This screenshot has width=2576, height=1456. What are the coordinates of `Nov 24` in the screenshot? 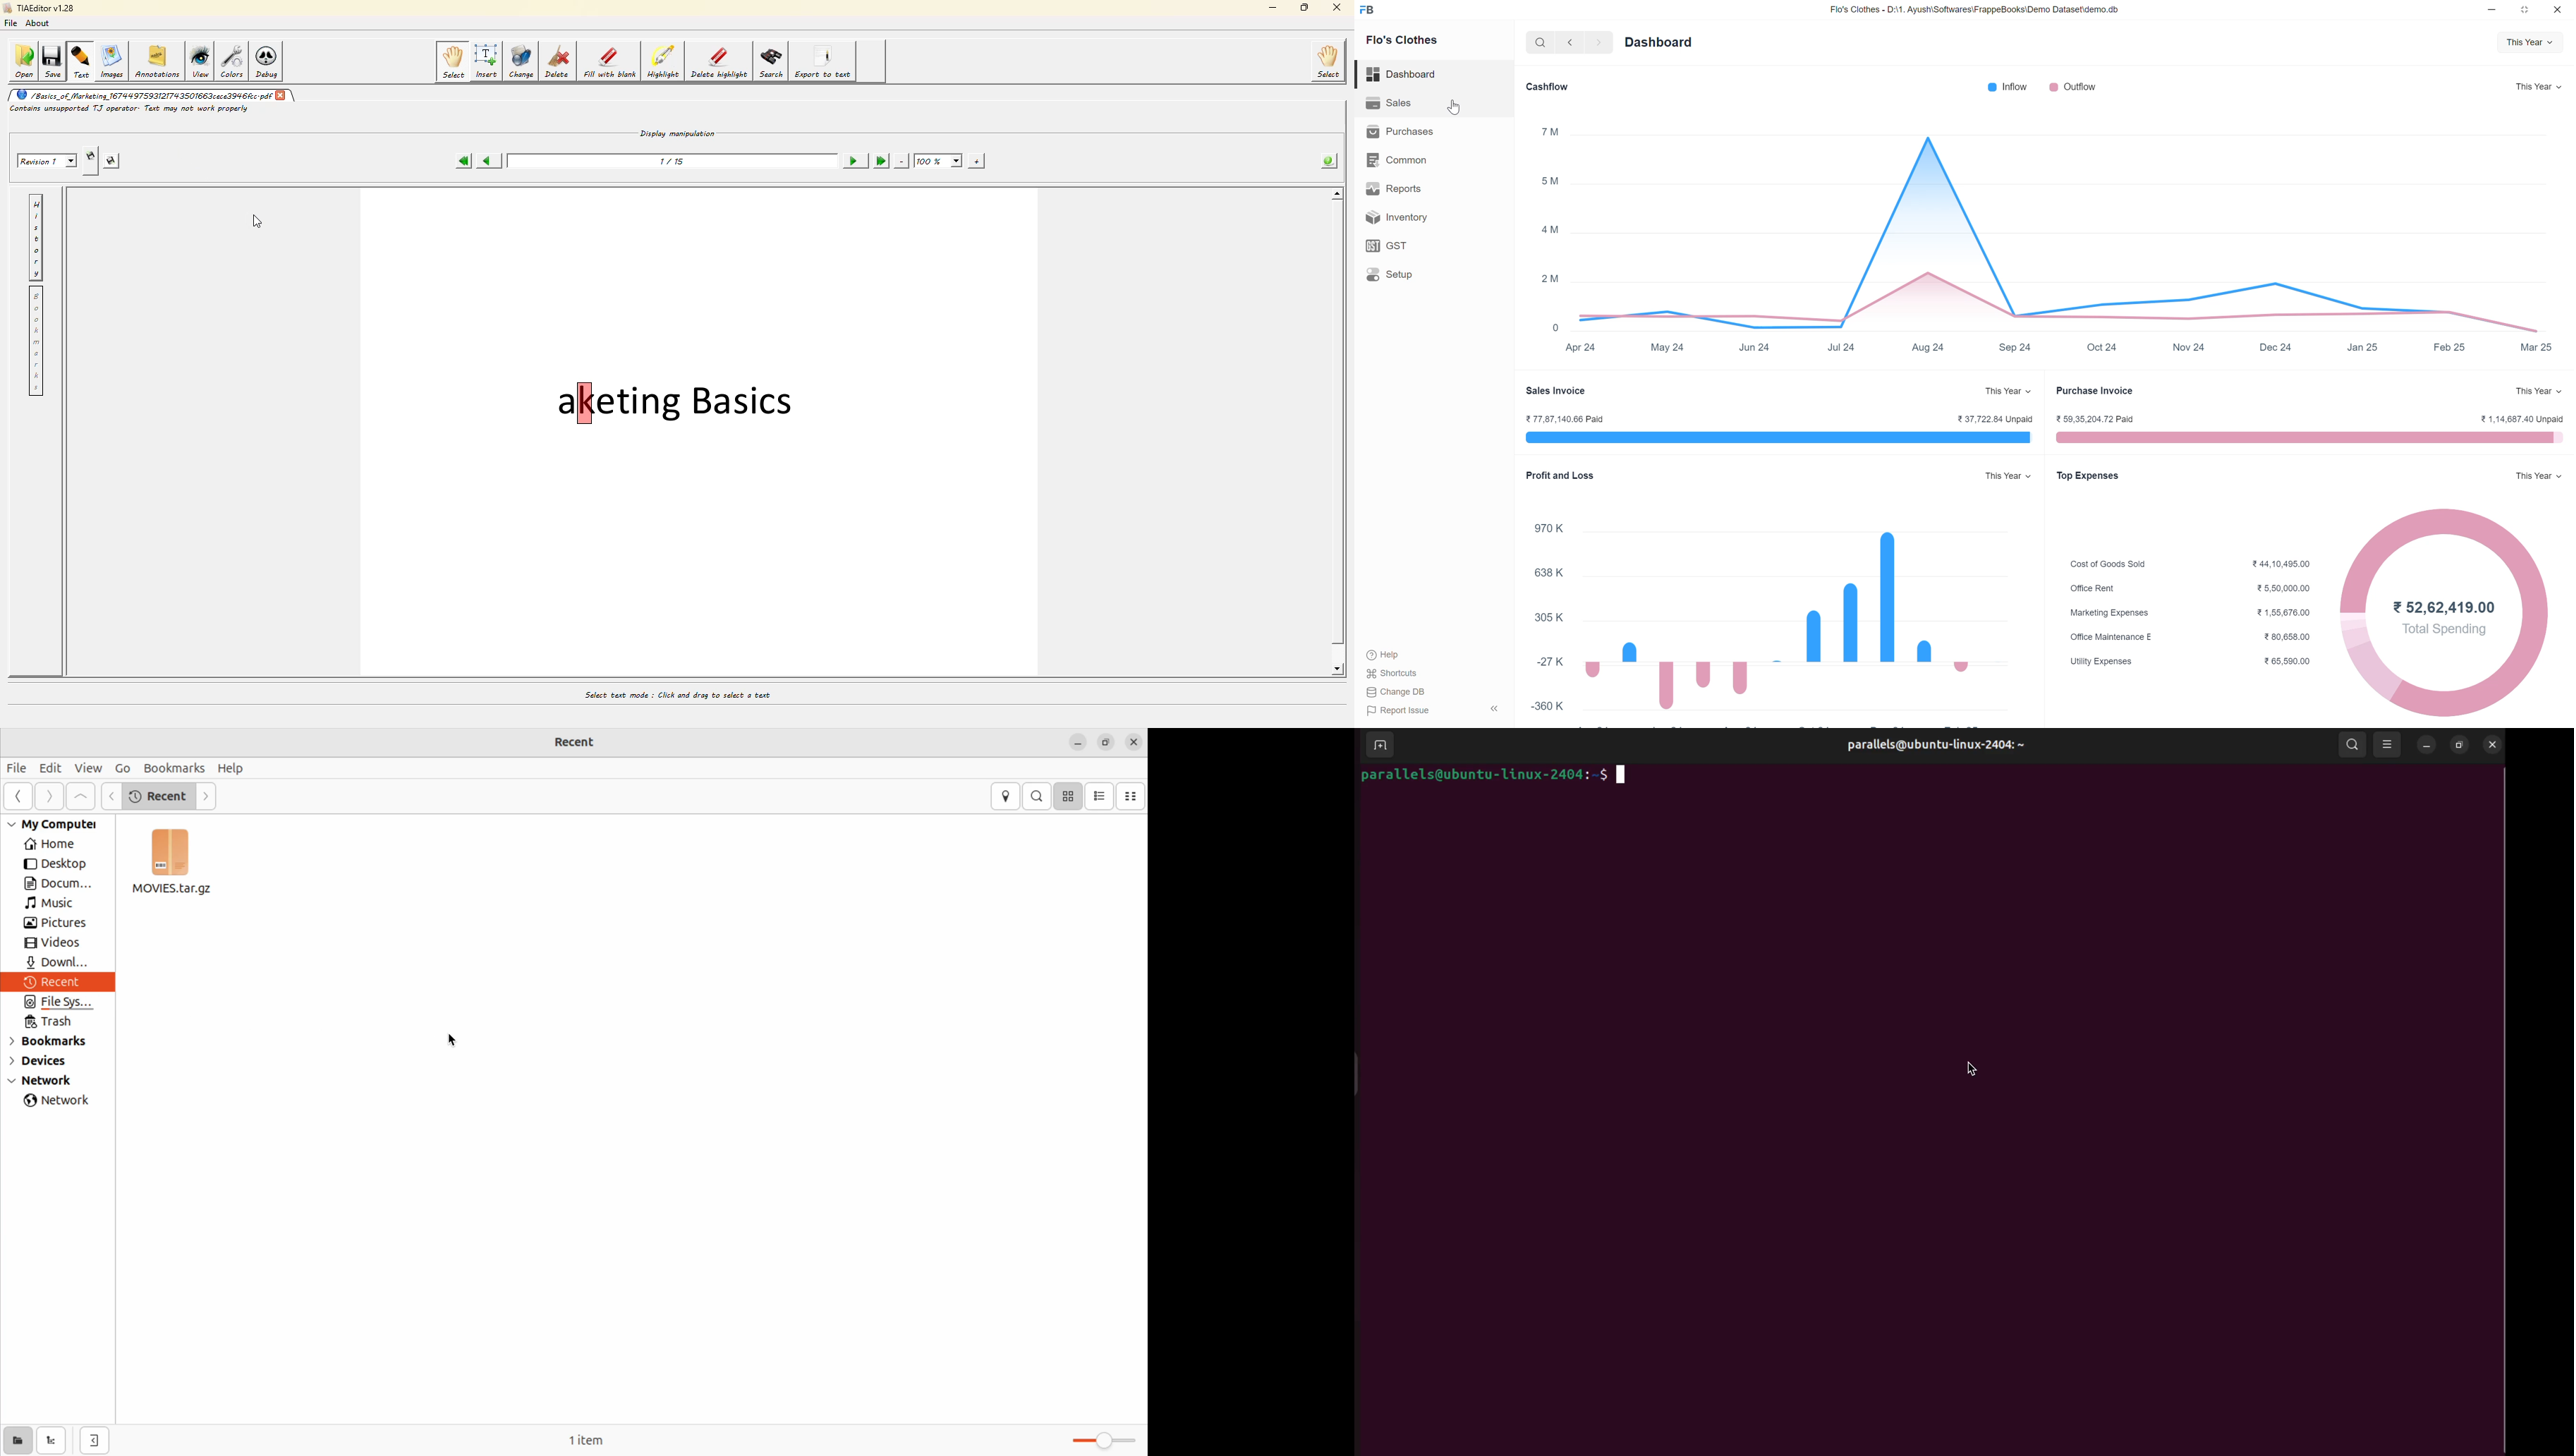 It's located at (2192, 344).